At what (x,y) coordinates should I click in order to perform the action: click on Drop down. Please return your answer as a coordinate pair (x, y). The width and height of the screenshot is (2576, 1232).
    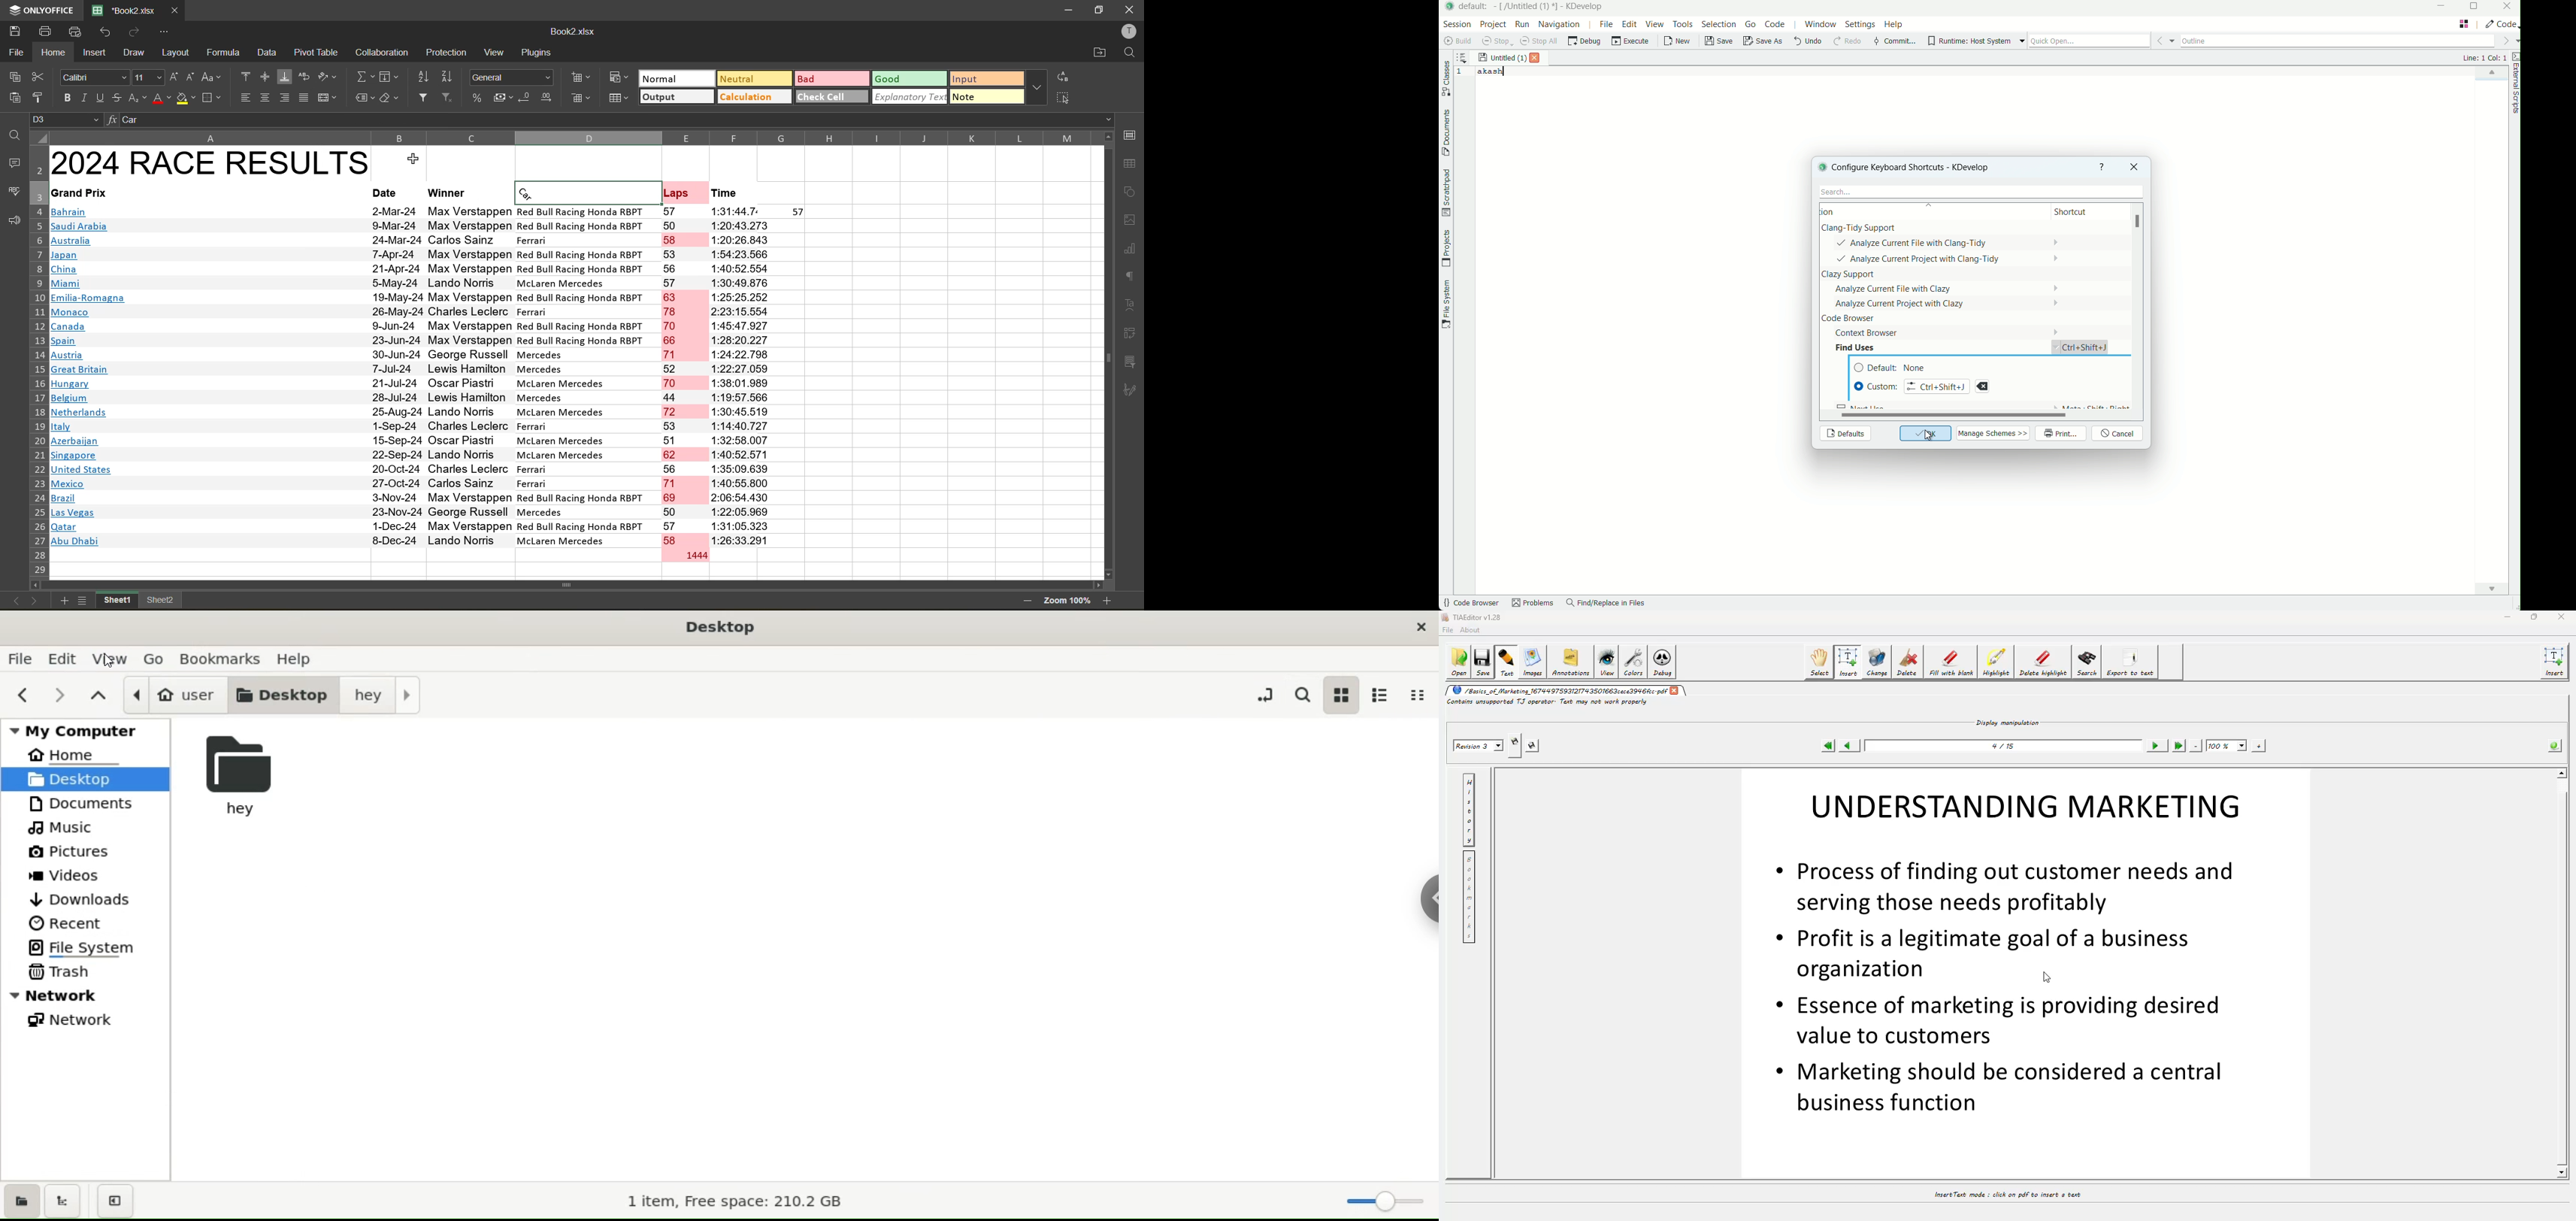
    Looking at the image, I should click on (1105, 119).